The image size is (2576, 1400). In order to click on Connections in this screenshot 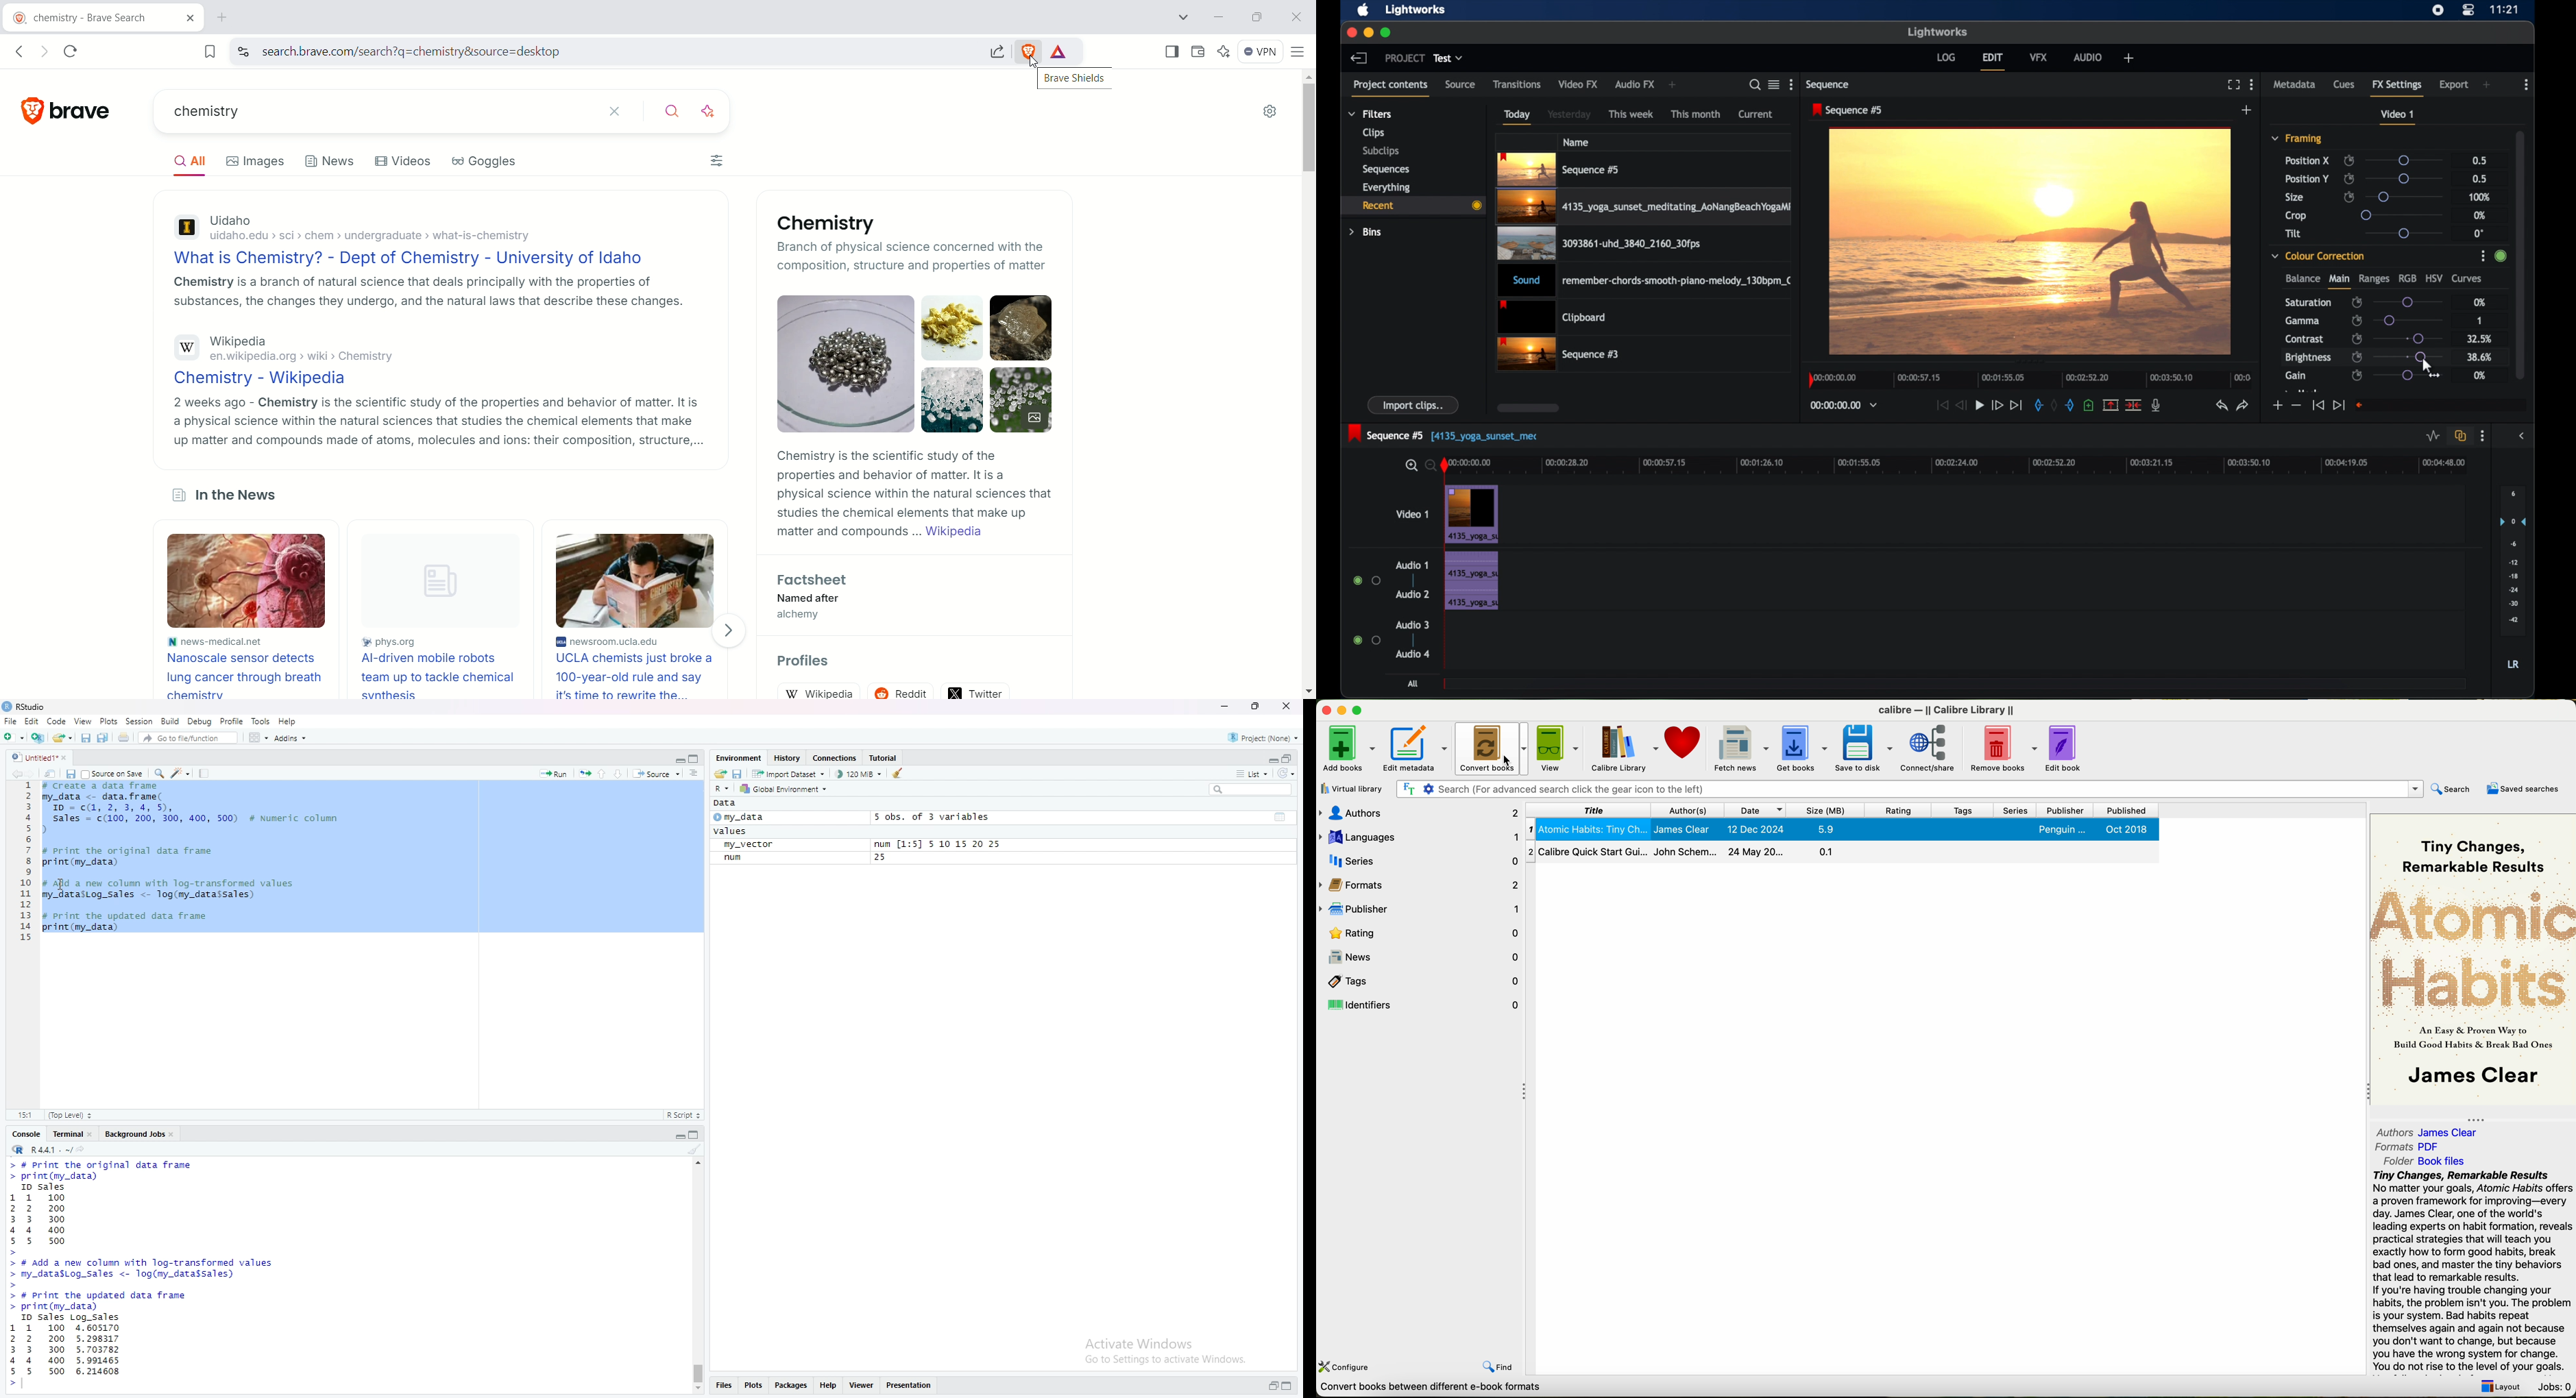, I will do `click(834, 757)`.